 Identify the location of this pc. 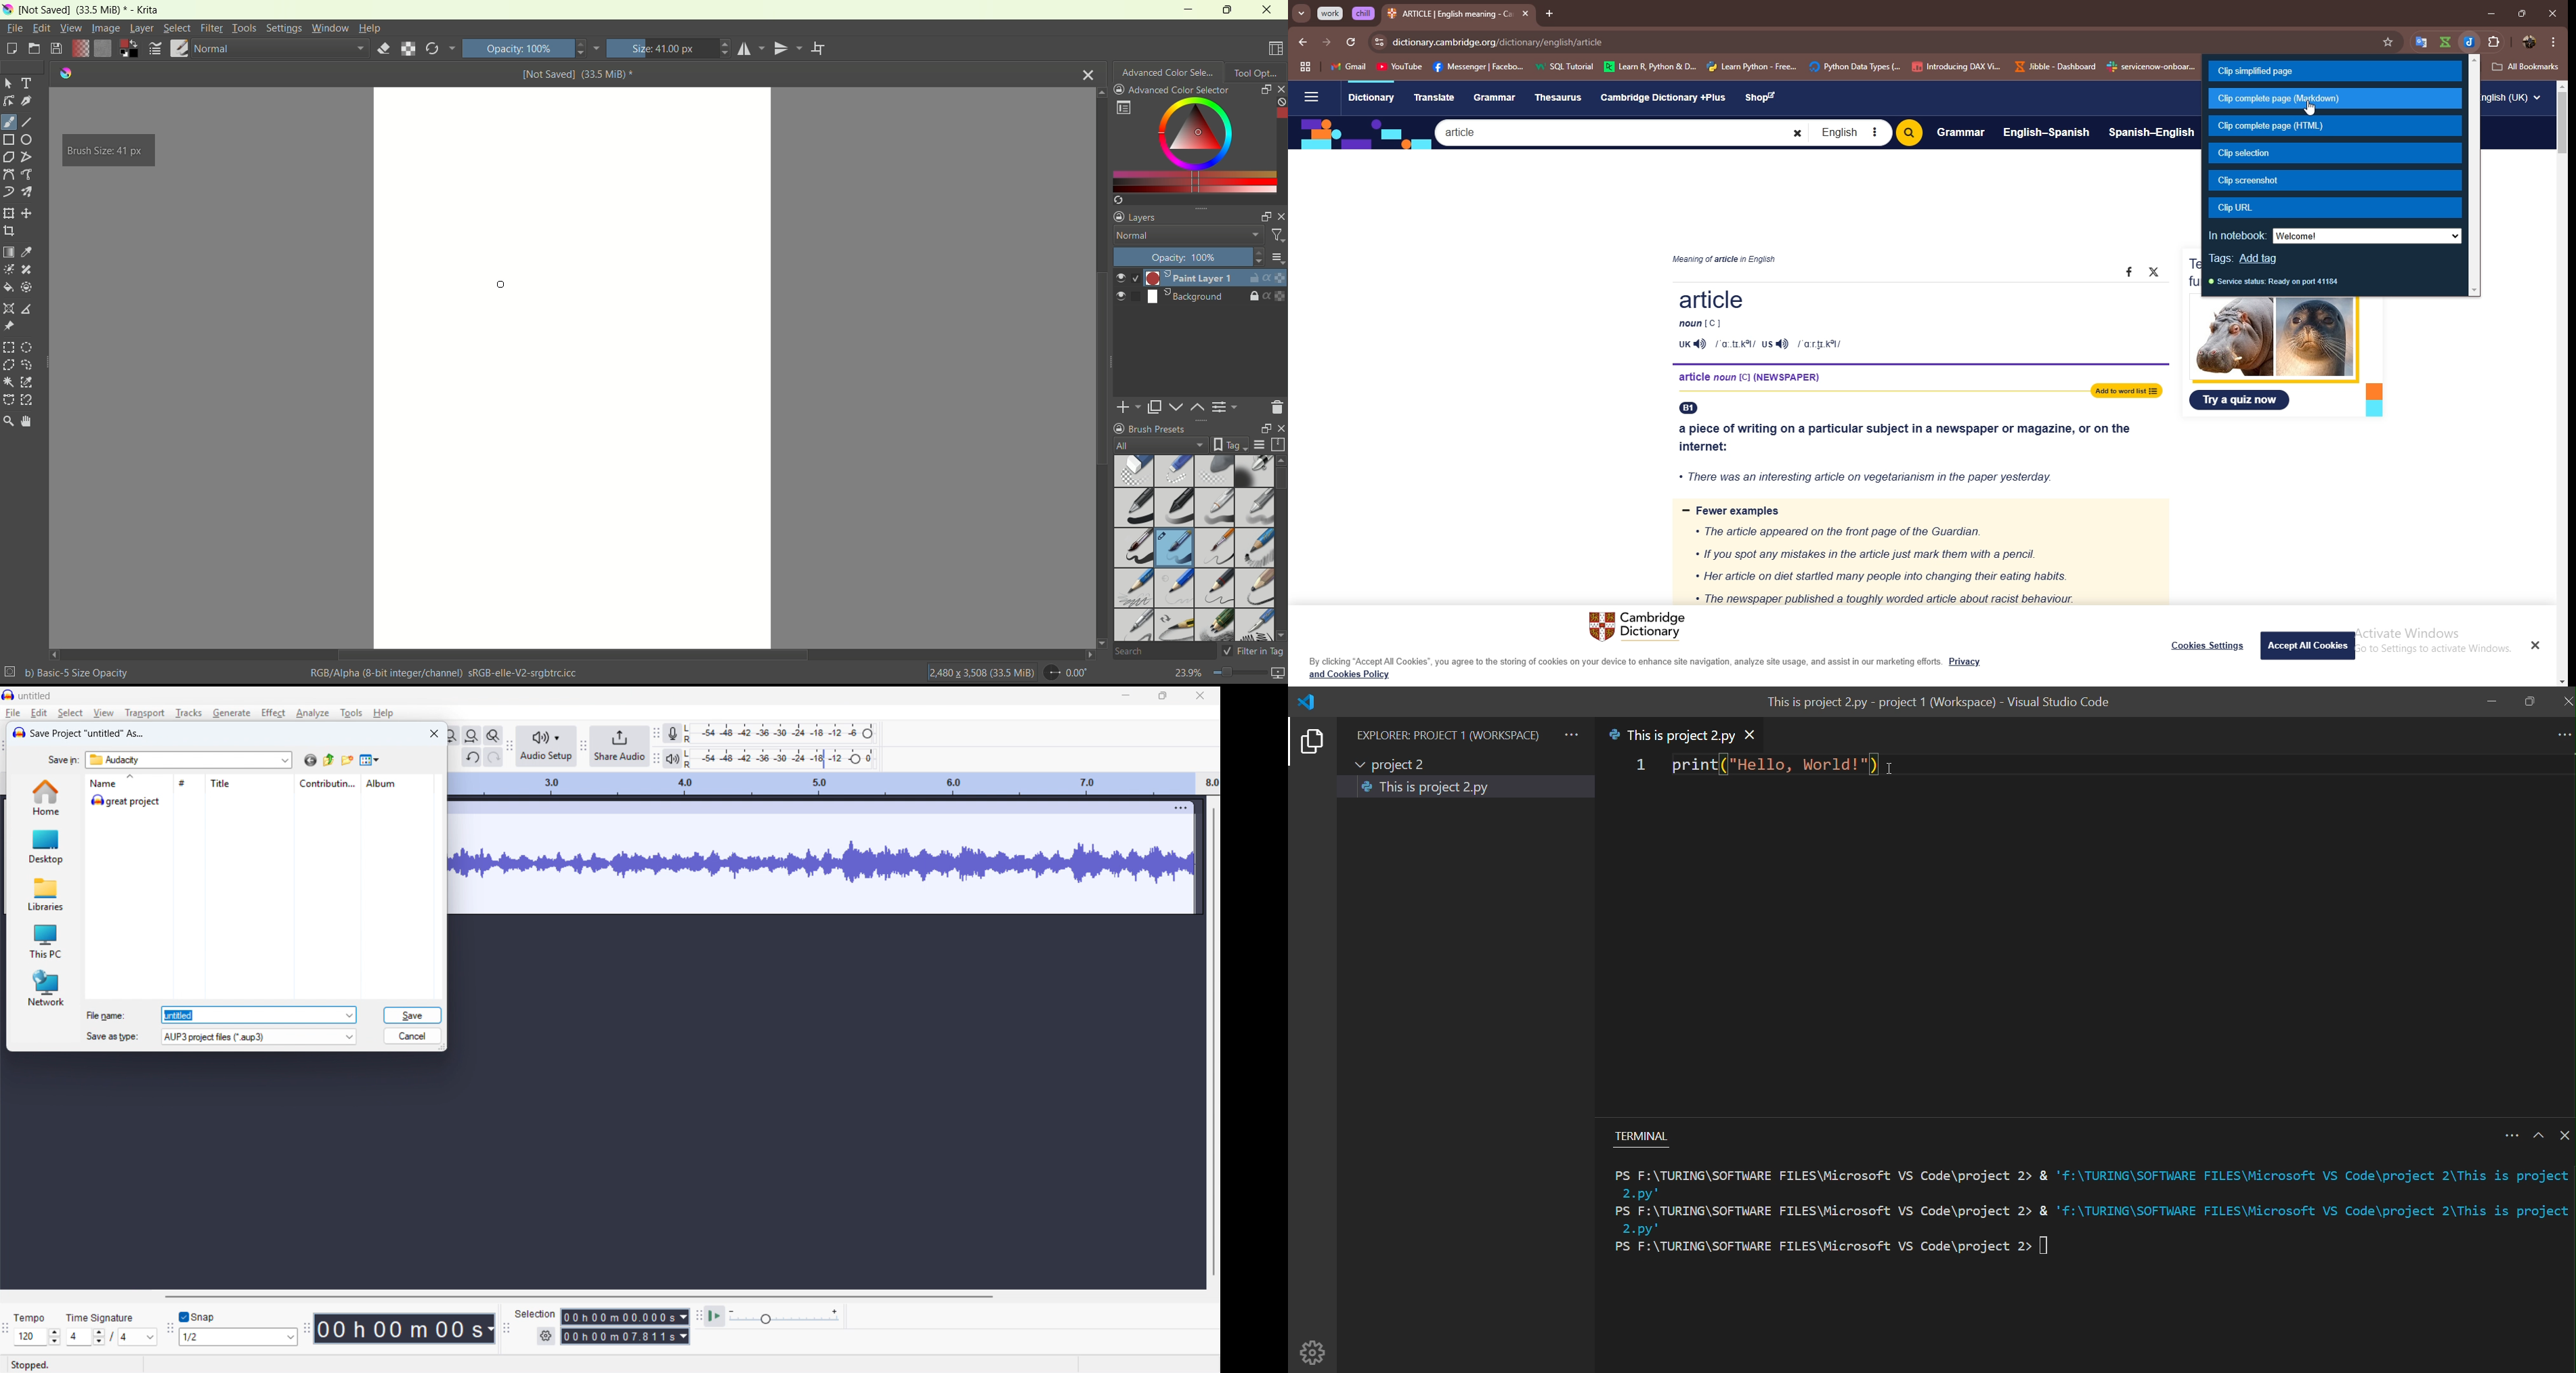
(46, 941).